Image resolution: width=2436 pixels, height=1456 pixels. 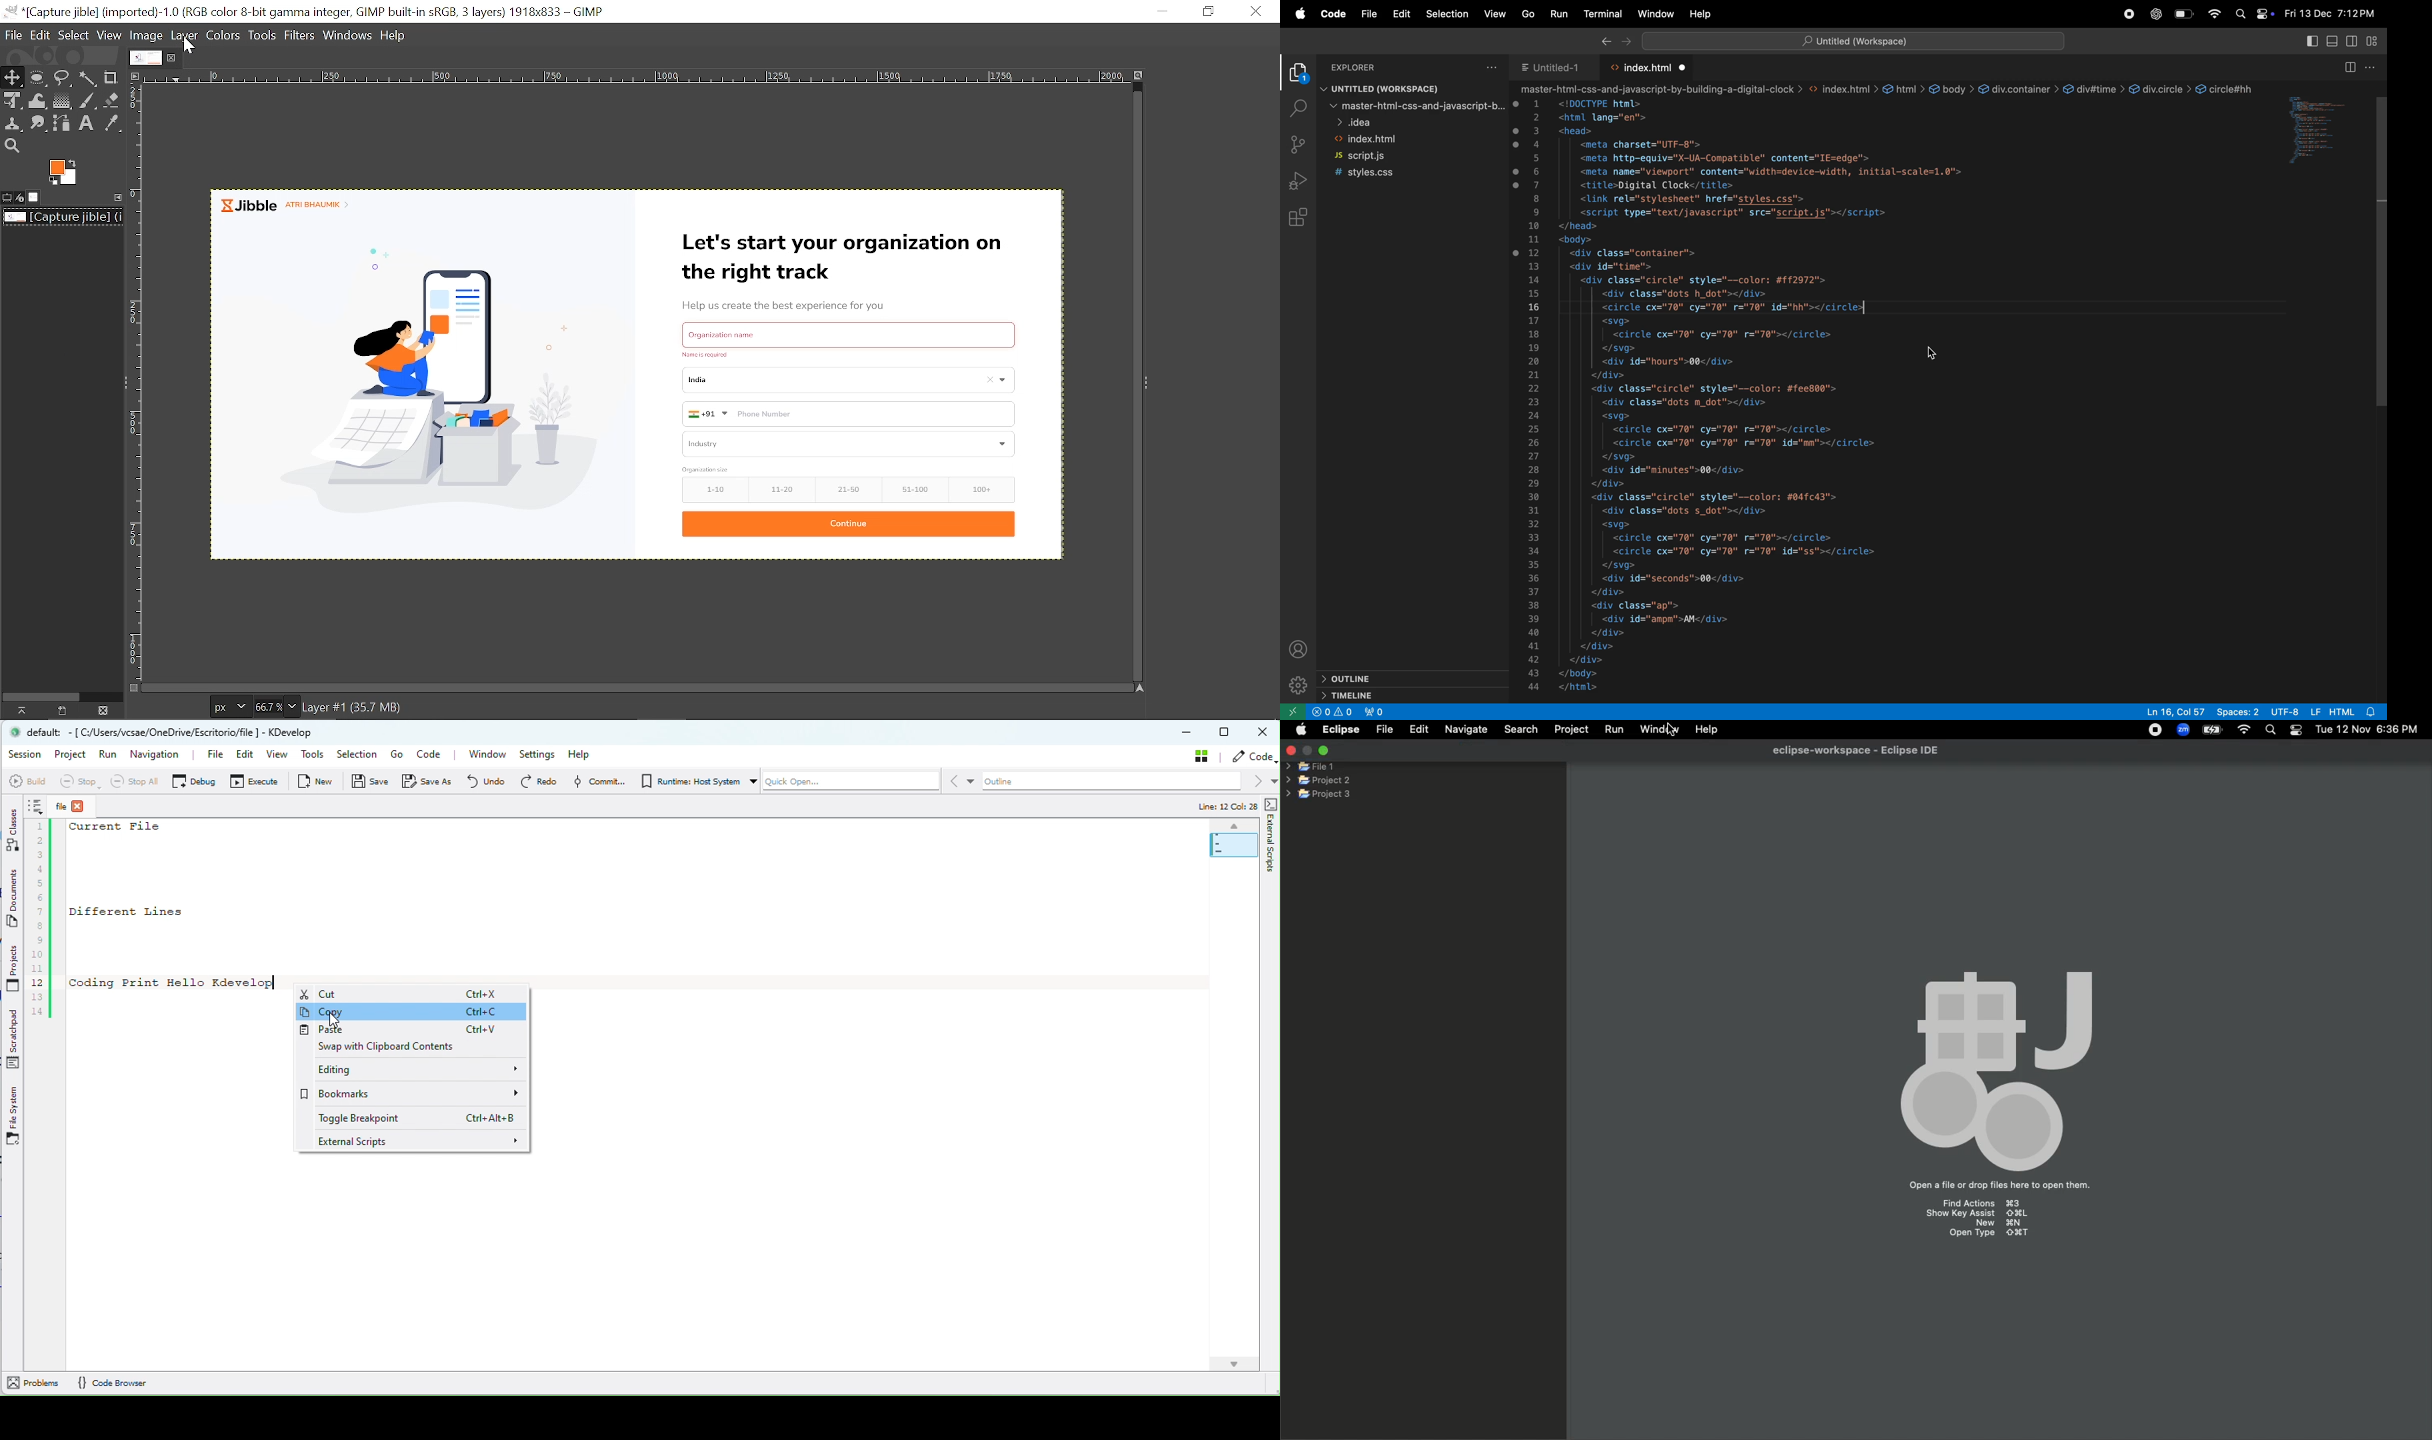 What do you see at coordinates (1703, 12) in the screenshot?
I see `Help` at bounding box center [1703, 12].